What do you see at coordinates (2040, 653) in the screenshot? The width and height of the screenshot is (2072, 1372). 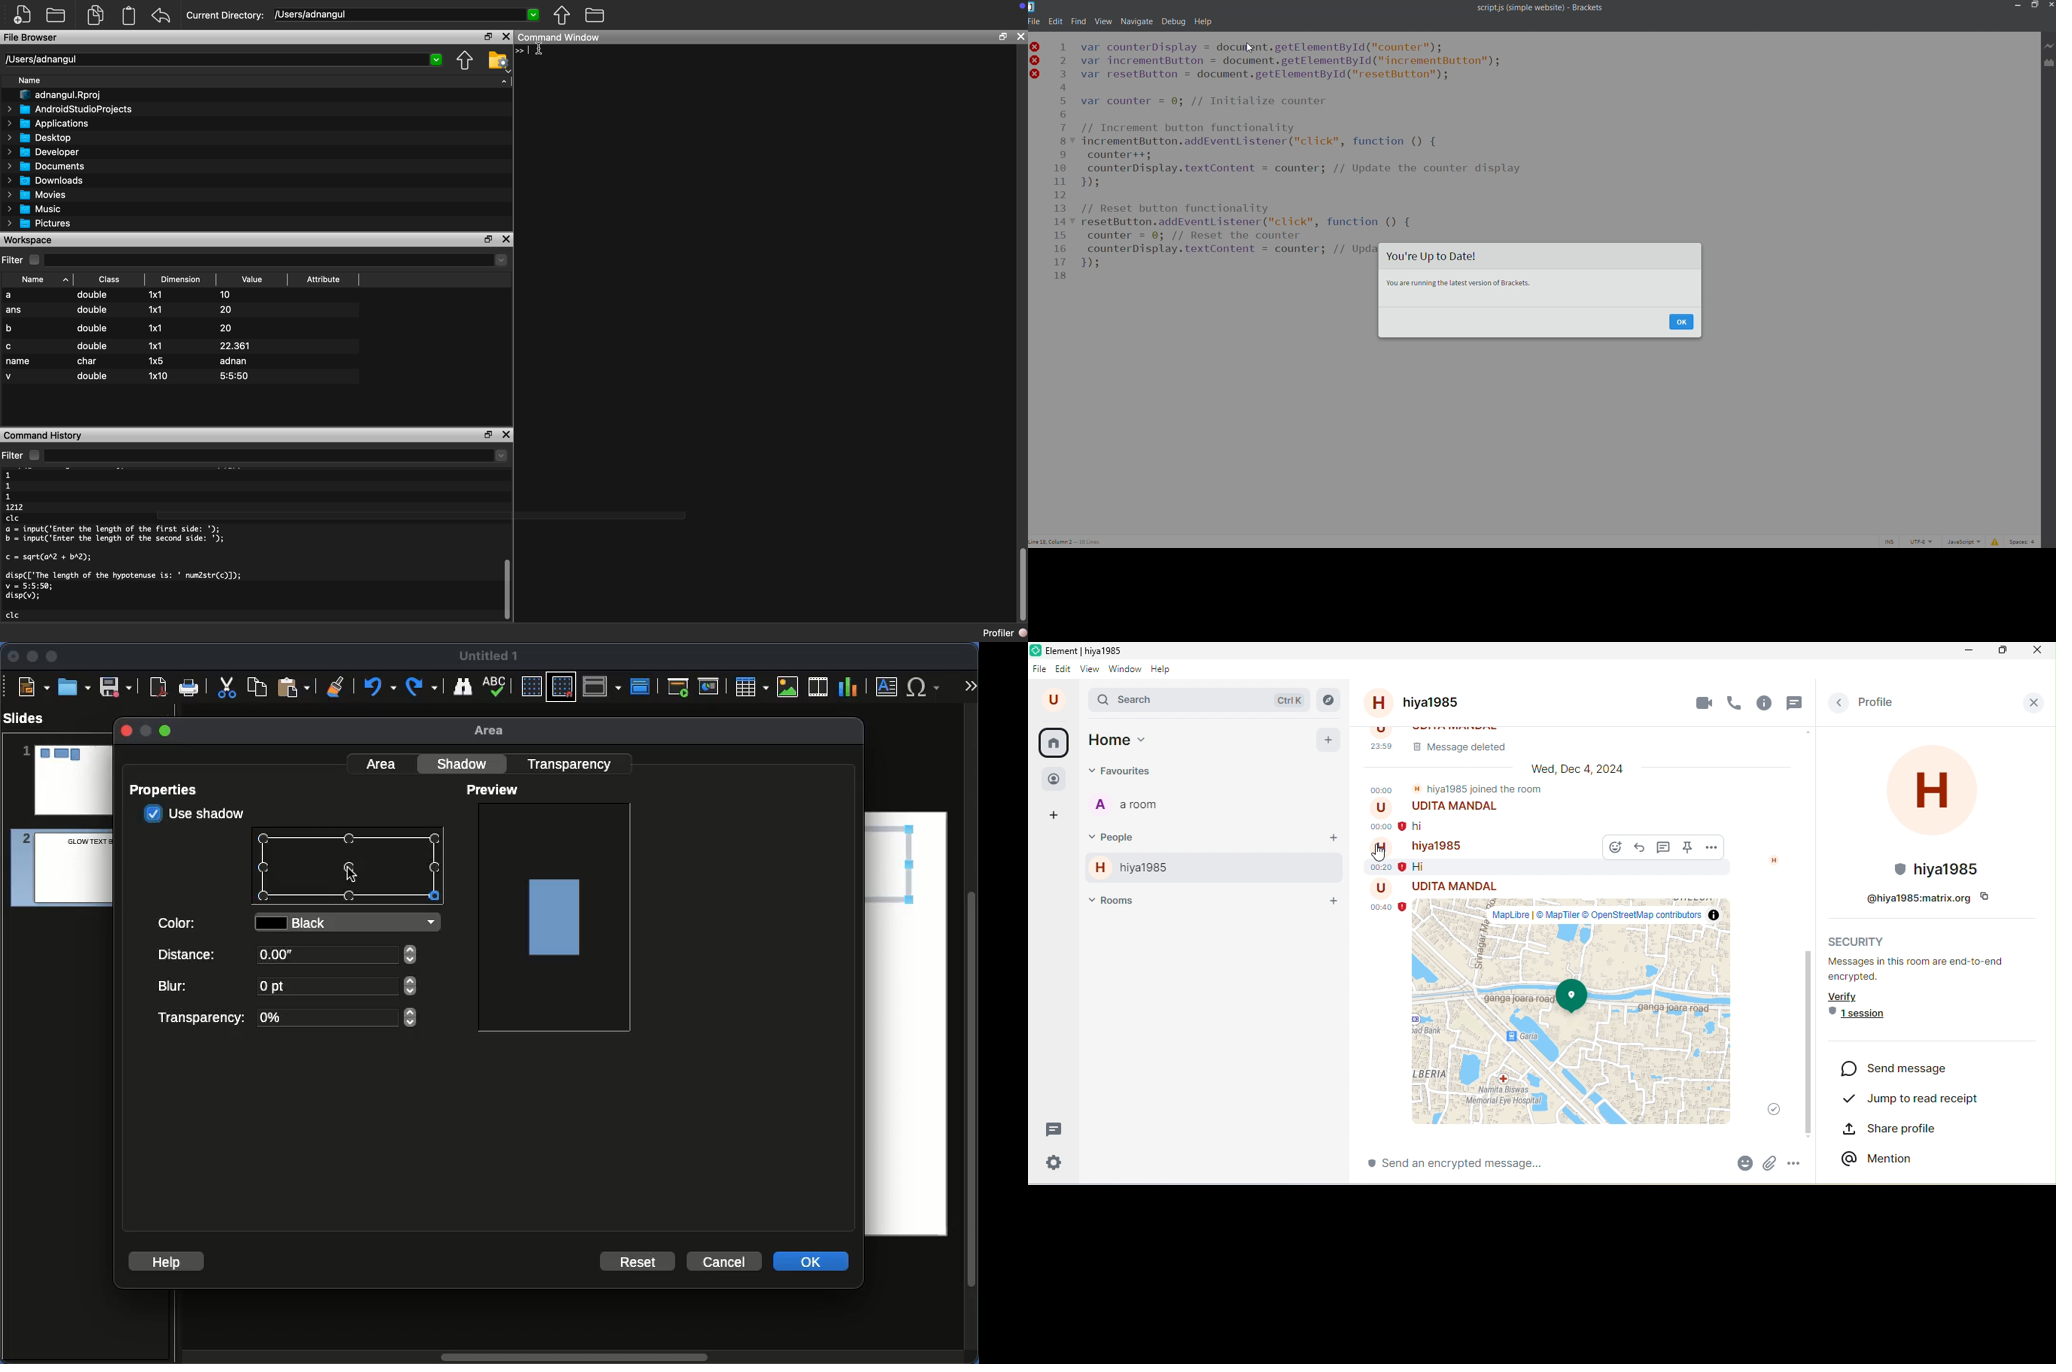 I see `close` at bounding box center [2040, 653].